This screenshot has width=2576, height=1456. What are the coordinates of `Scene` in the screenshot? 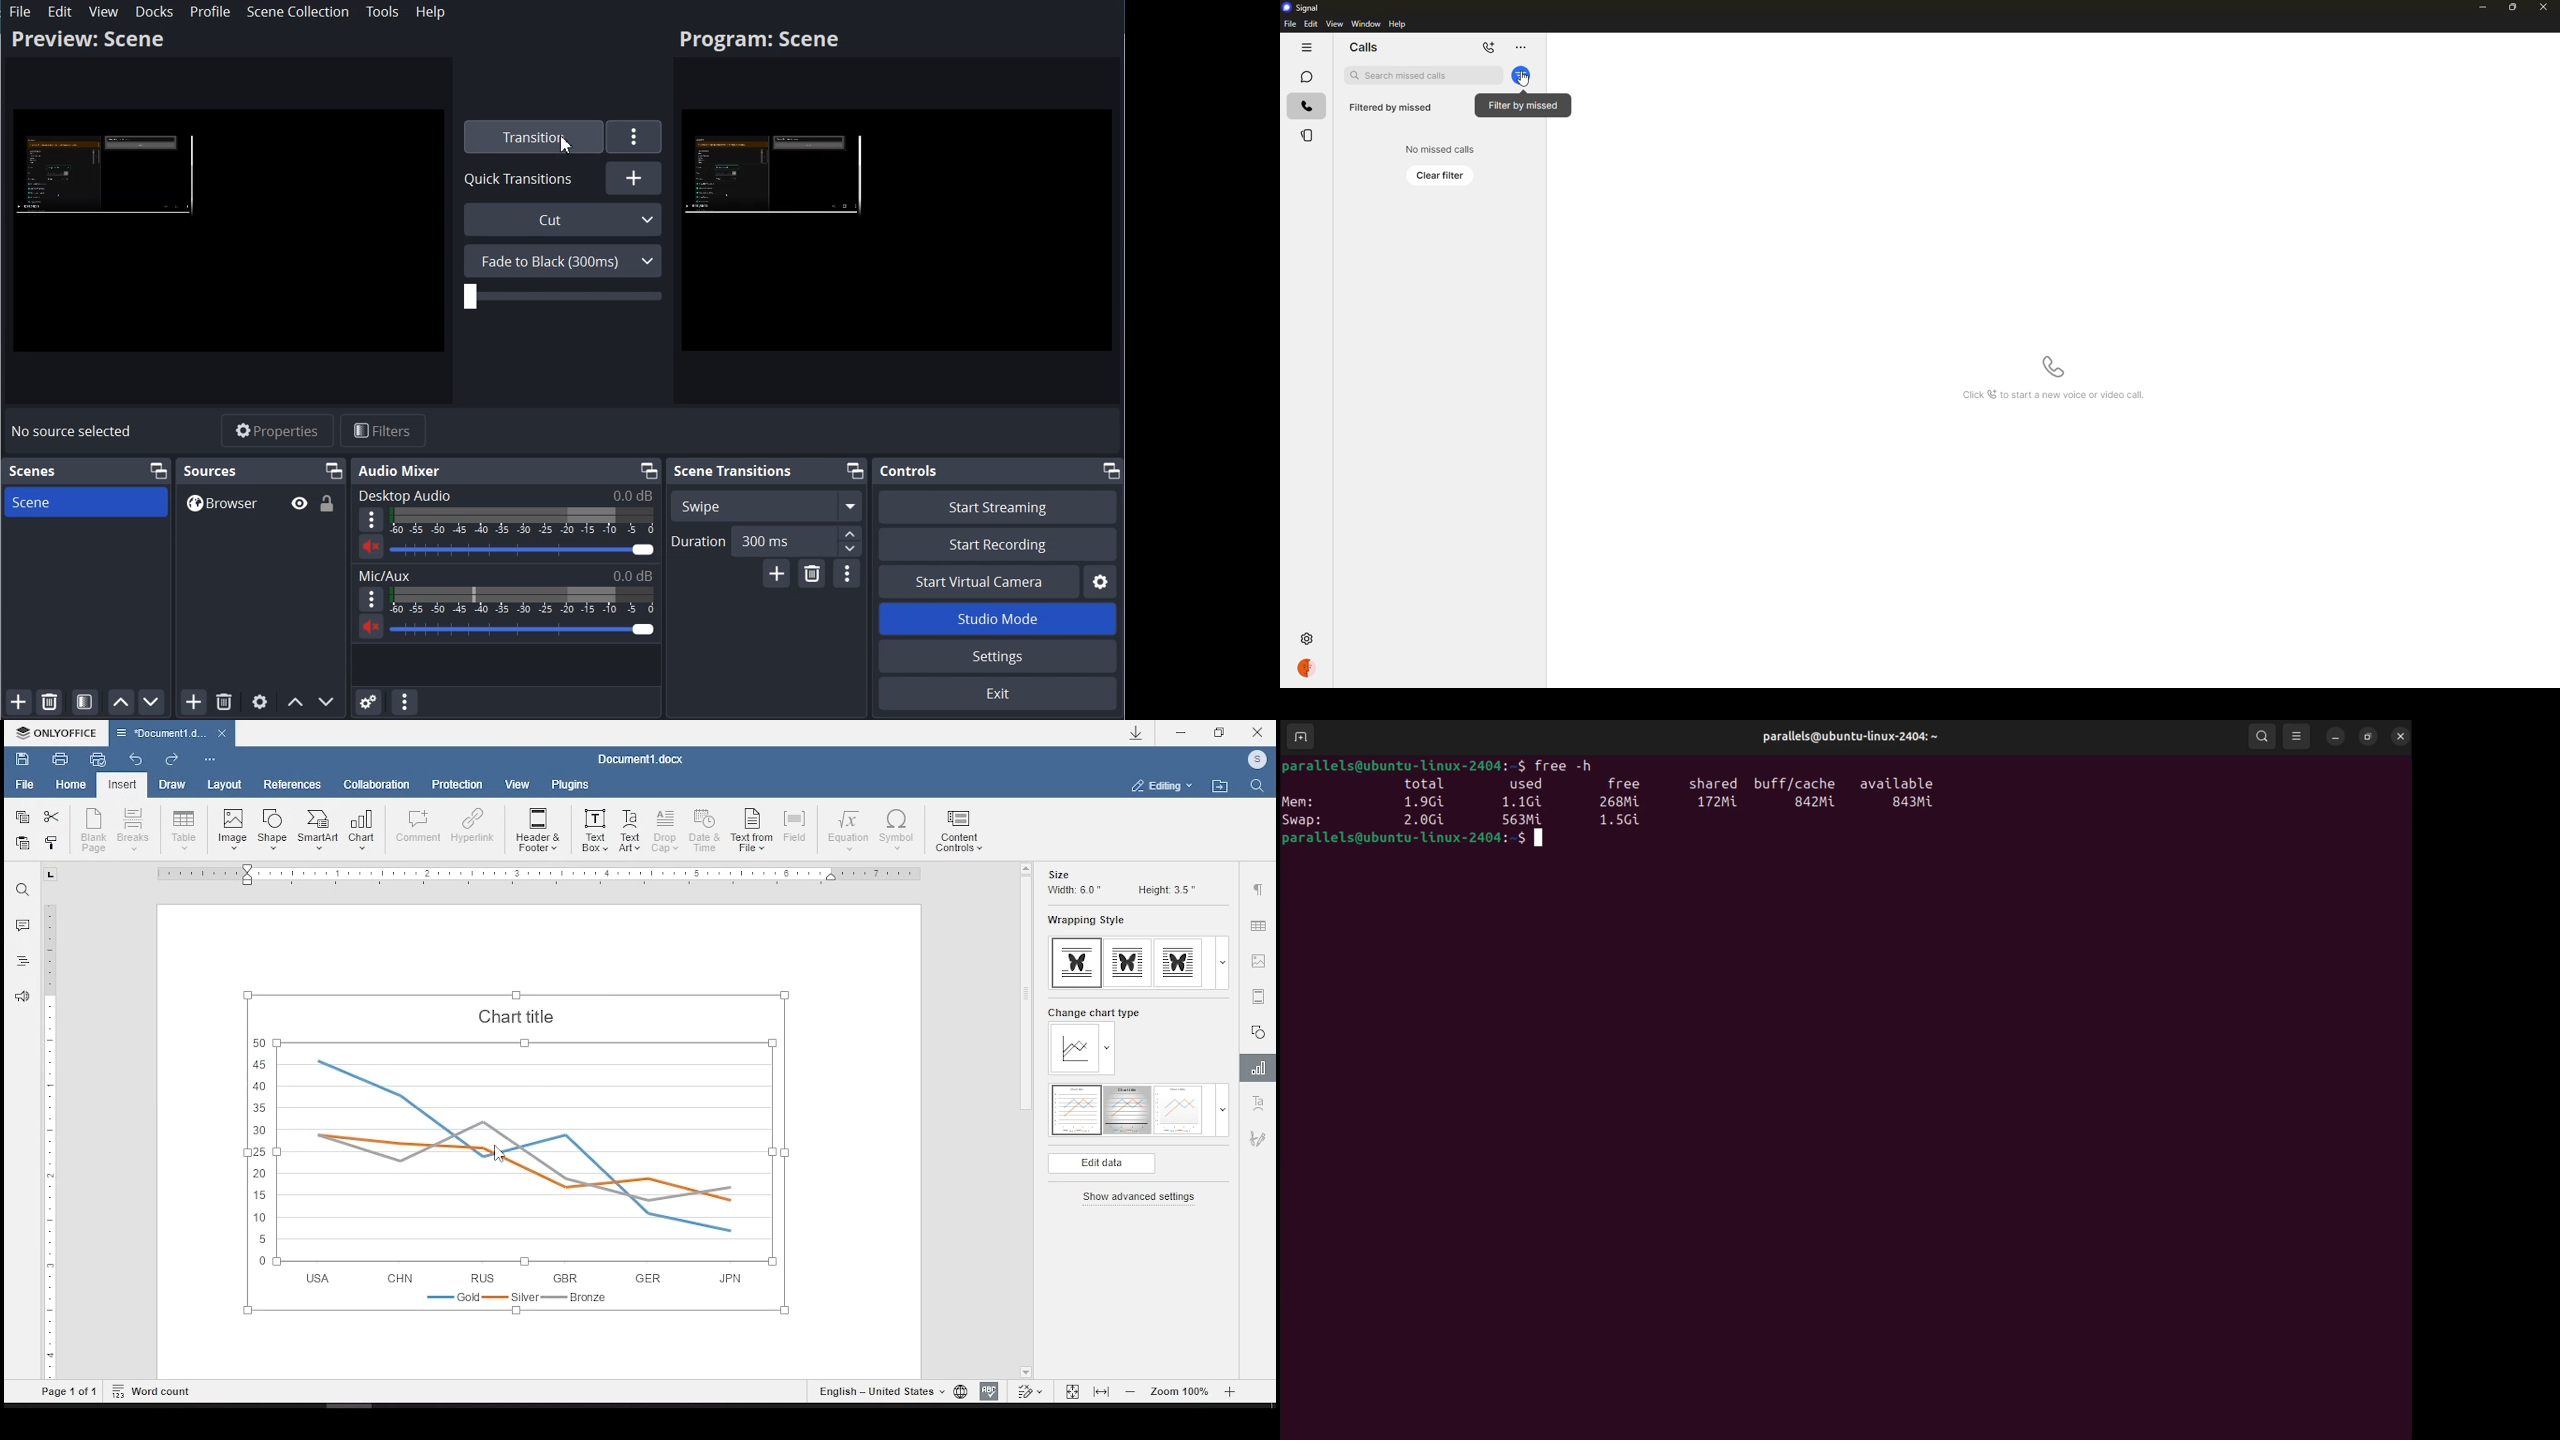 It's located at (85, 502).